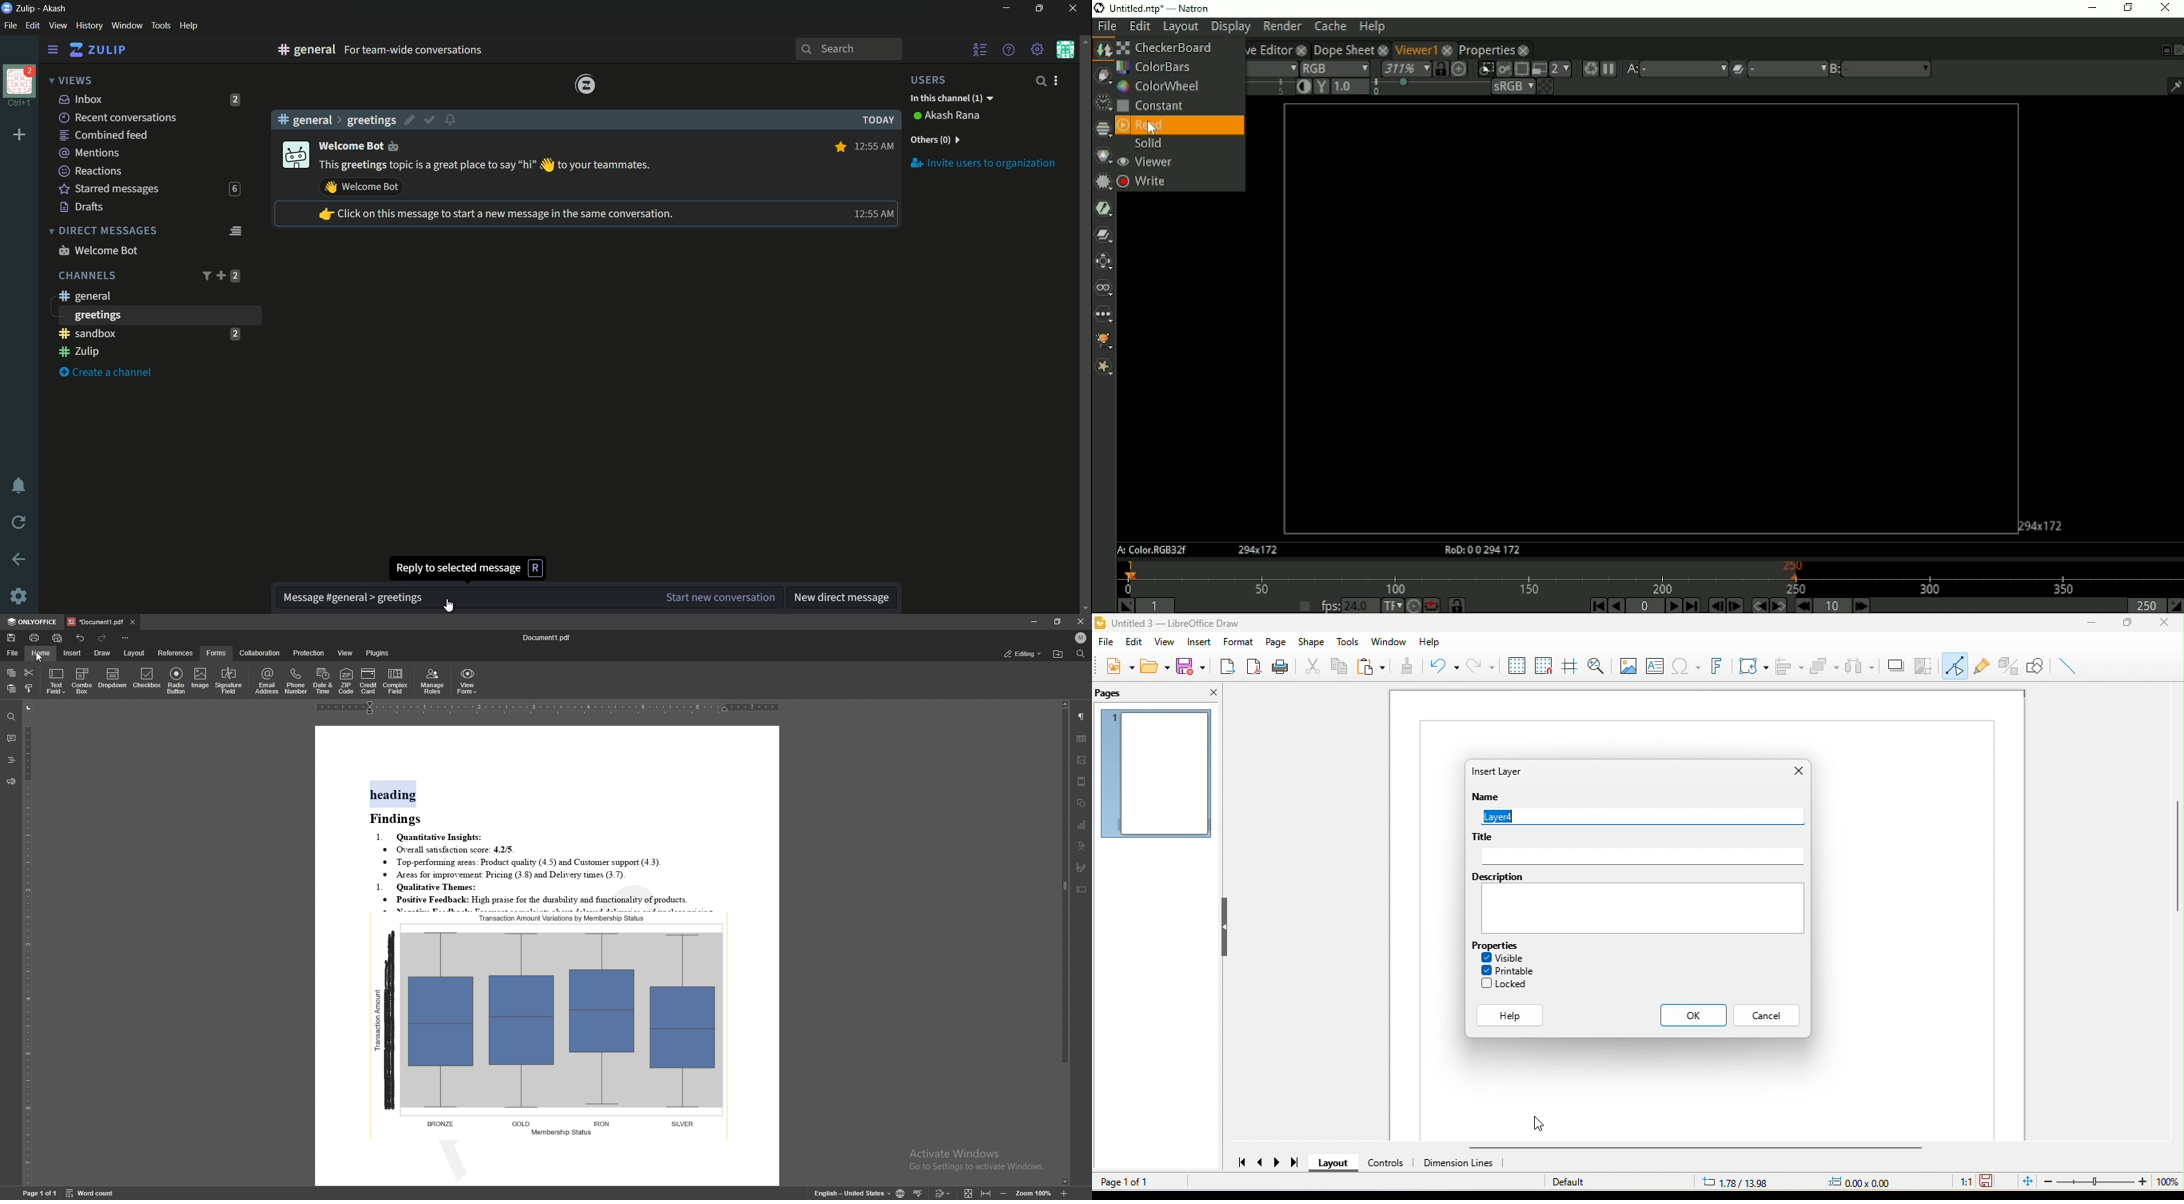 Image resolution: width=2184 pixels, height=1204 pixels. What do you see at coordinates (1042, 9) in the screenshot?
I see `maximize or restore` at bounding box center [1042, 9].